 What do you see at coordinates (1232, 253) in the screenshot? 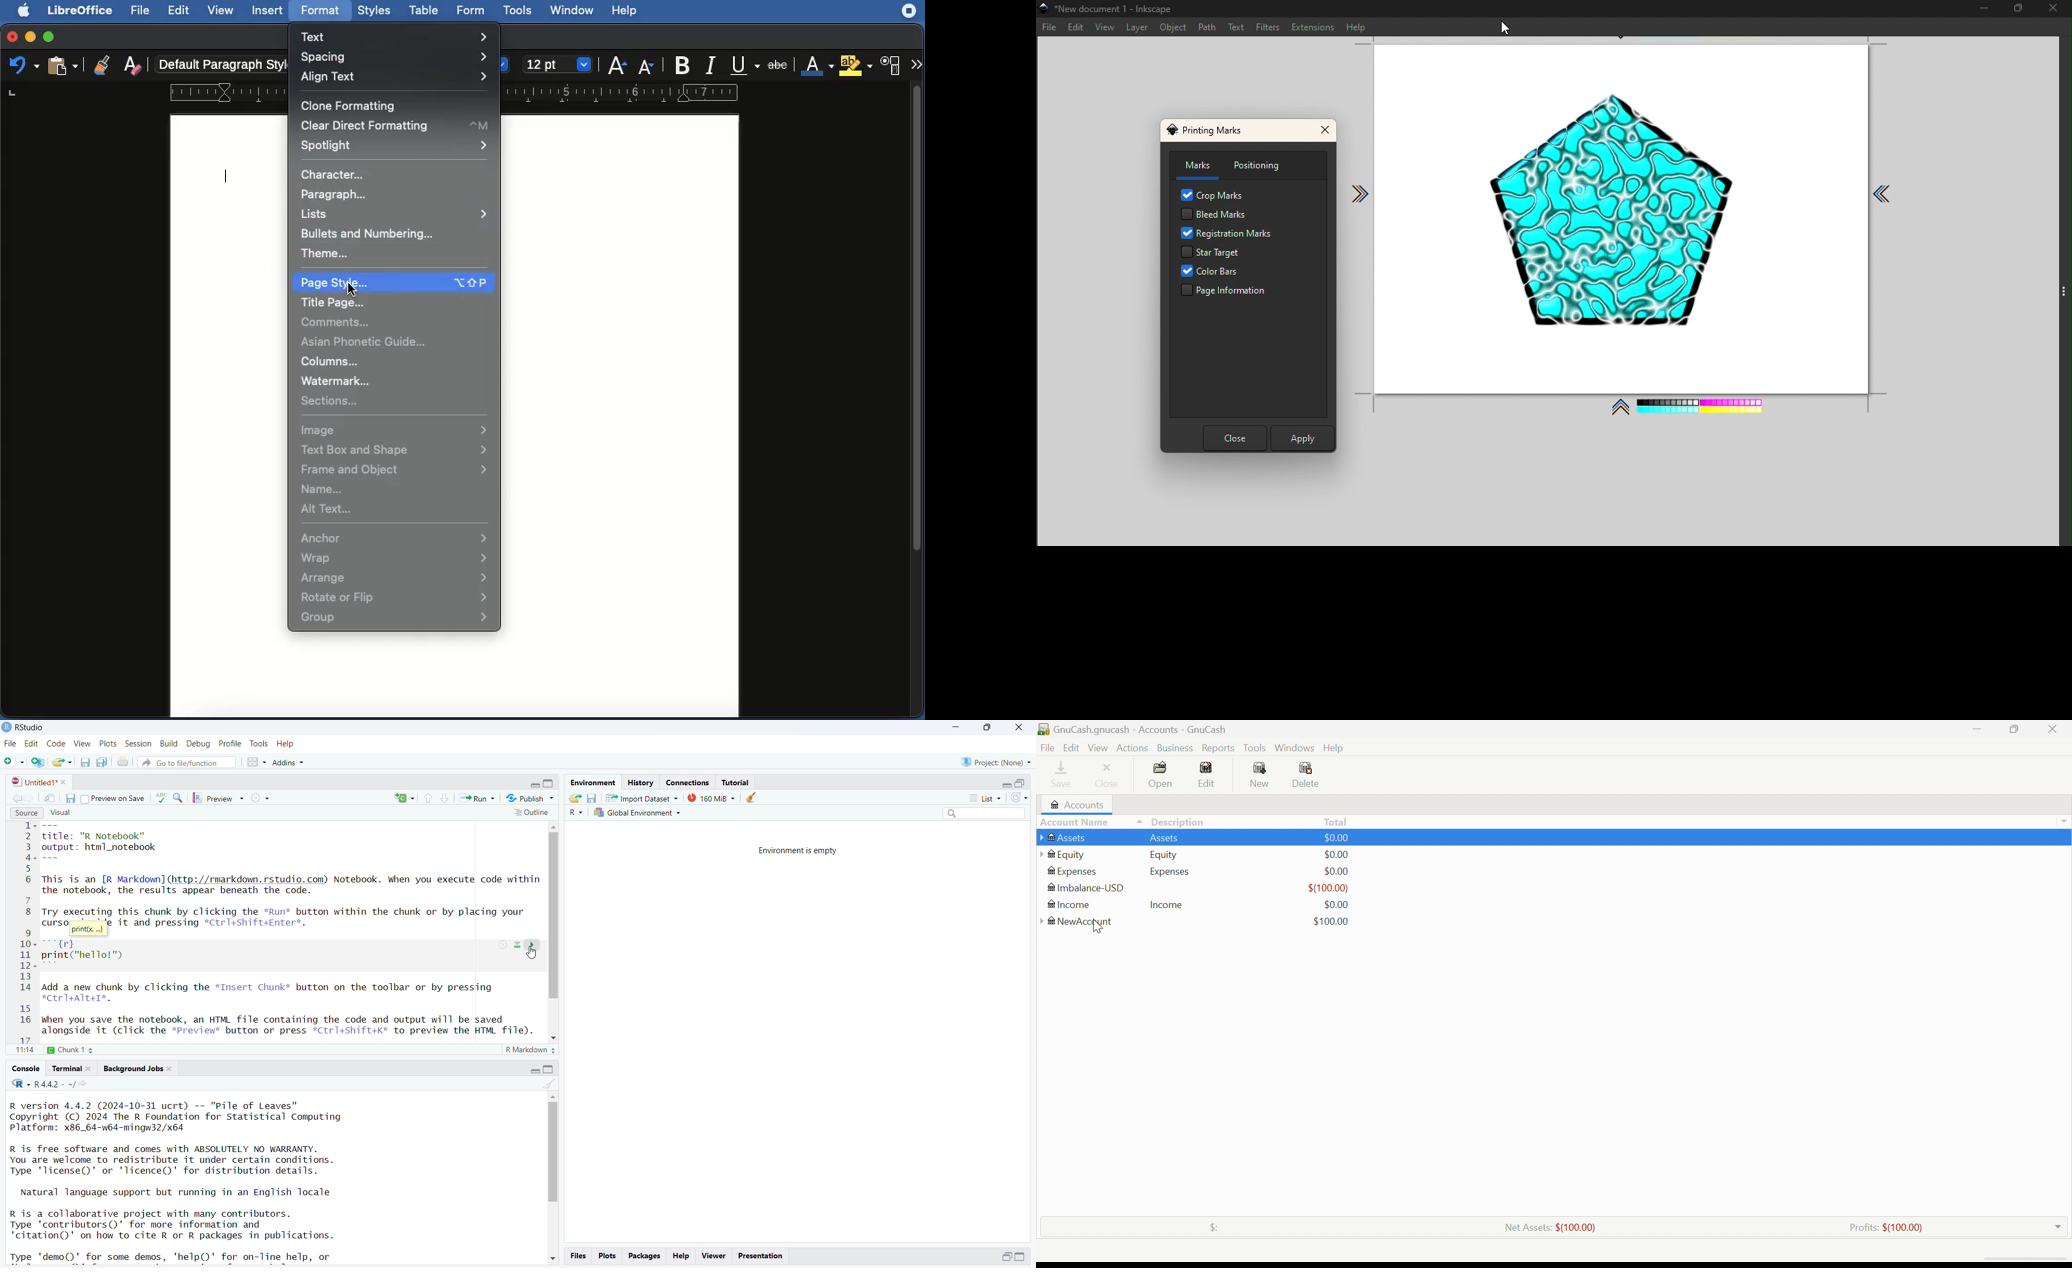
I see `Star Target` at bounding box center [1232, 253].